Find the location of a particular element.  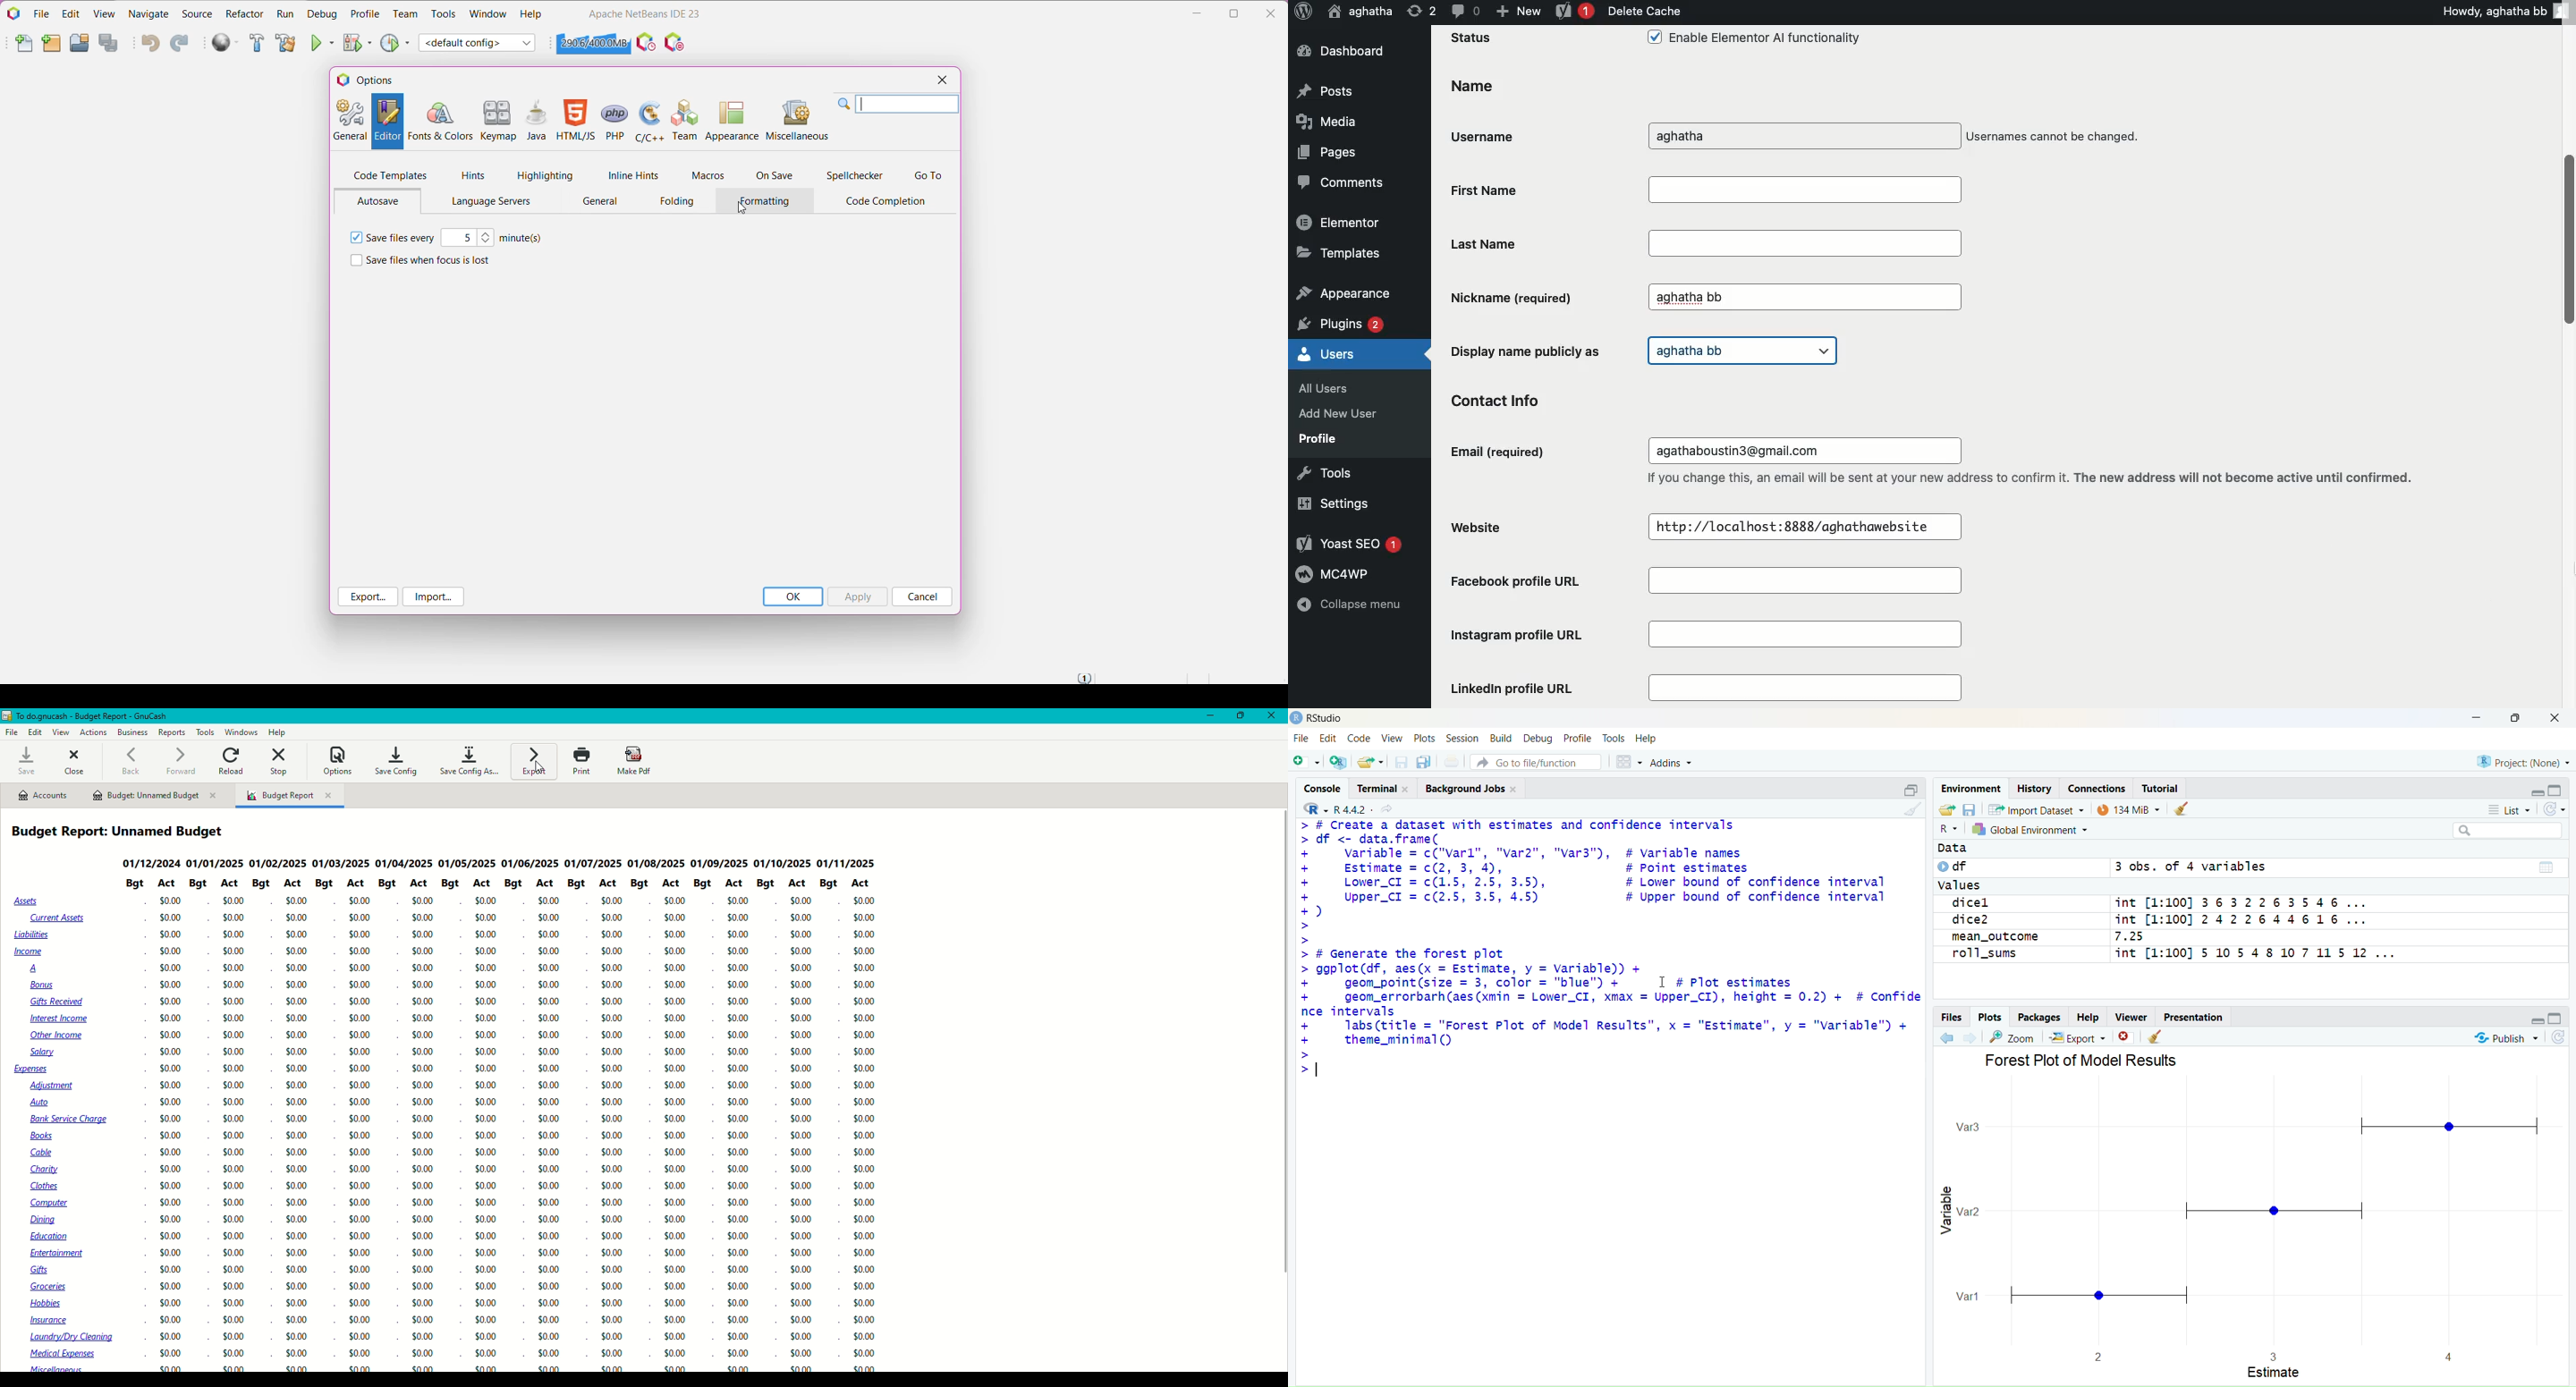

refresh is located at coordinates (2559, 1038).